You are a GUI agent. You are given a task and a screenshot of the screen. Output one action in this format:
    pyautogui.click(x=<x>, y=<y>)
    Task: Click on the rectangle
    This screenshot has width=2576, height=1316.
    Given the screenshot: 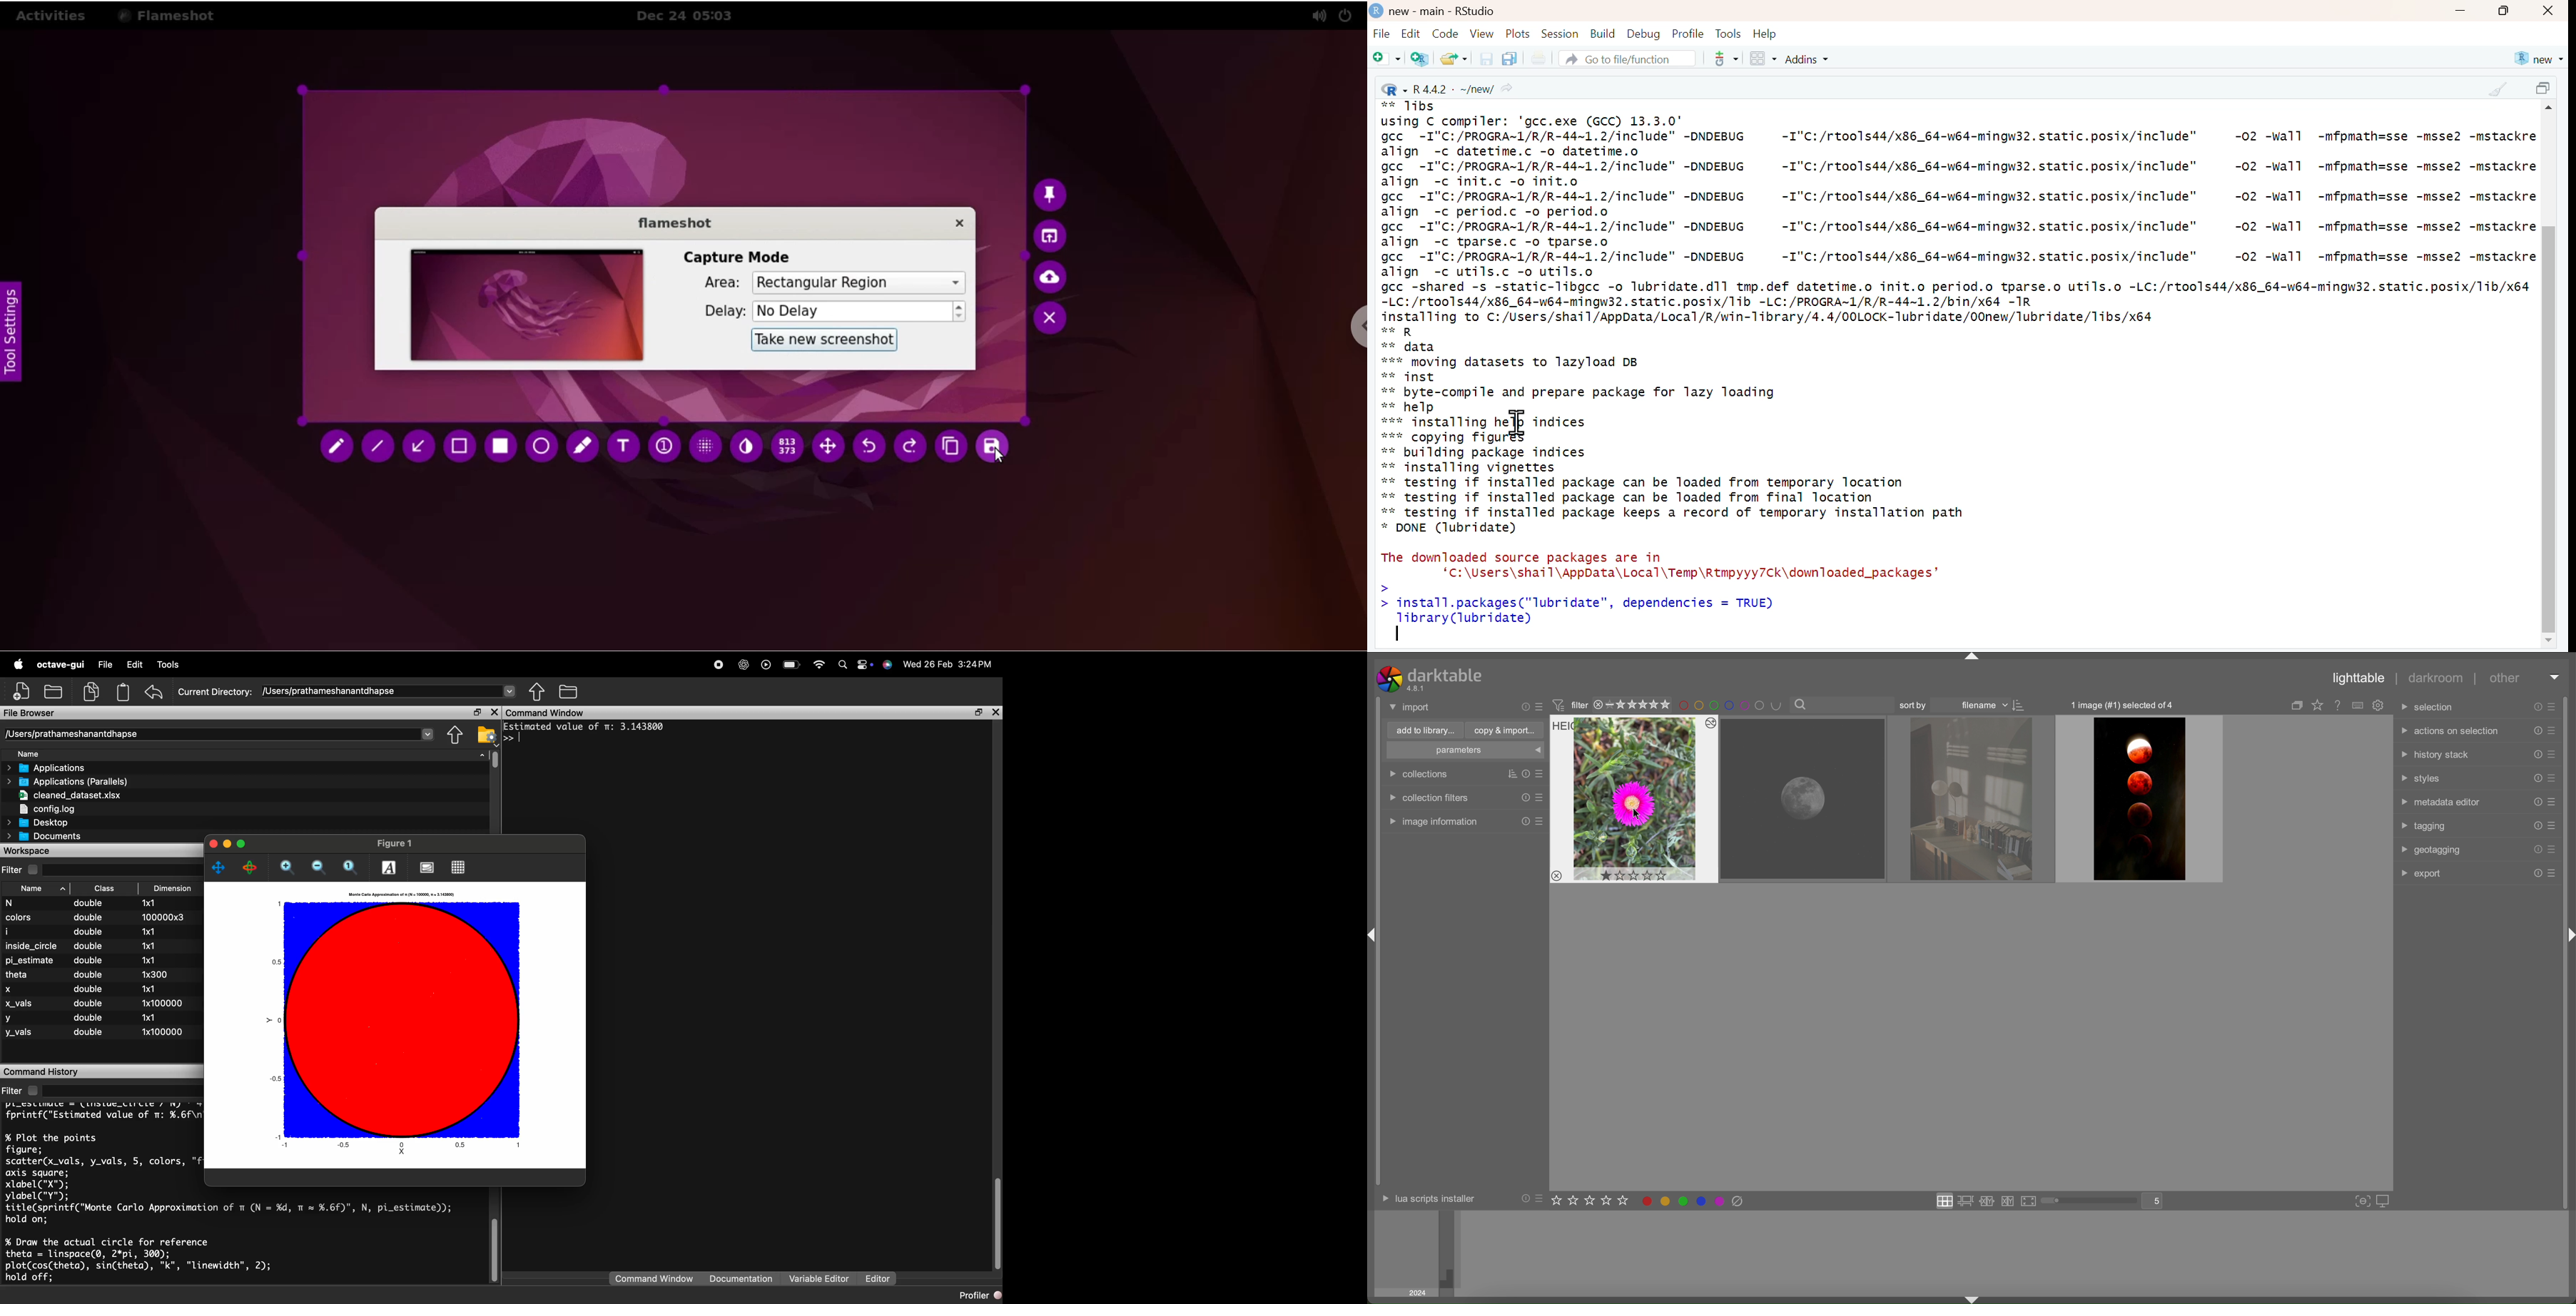 What is the action you would take?
    pyautogui.click(x=500, y=447)
    